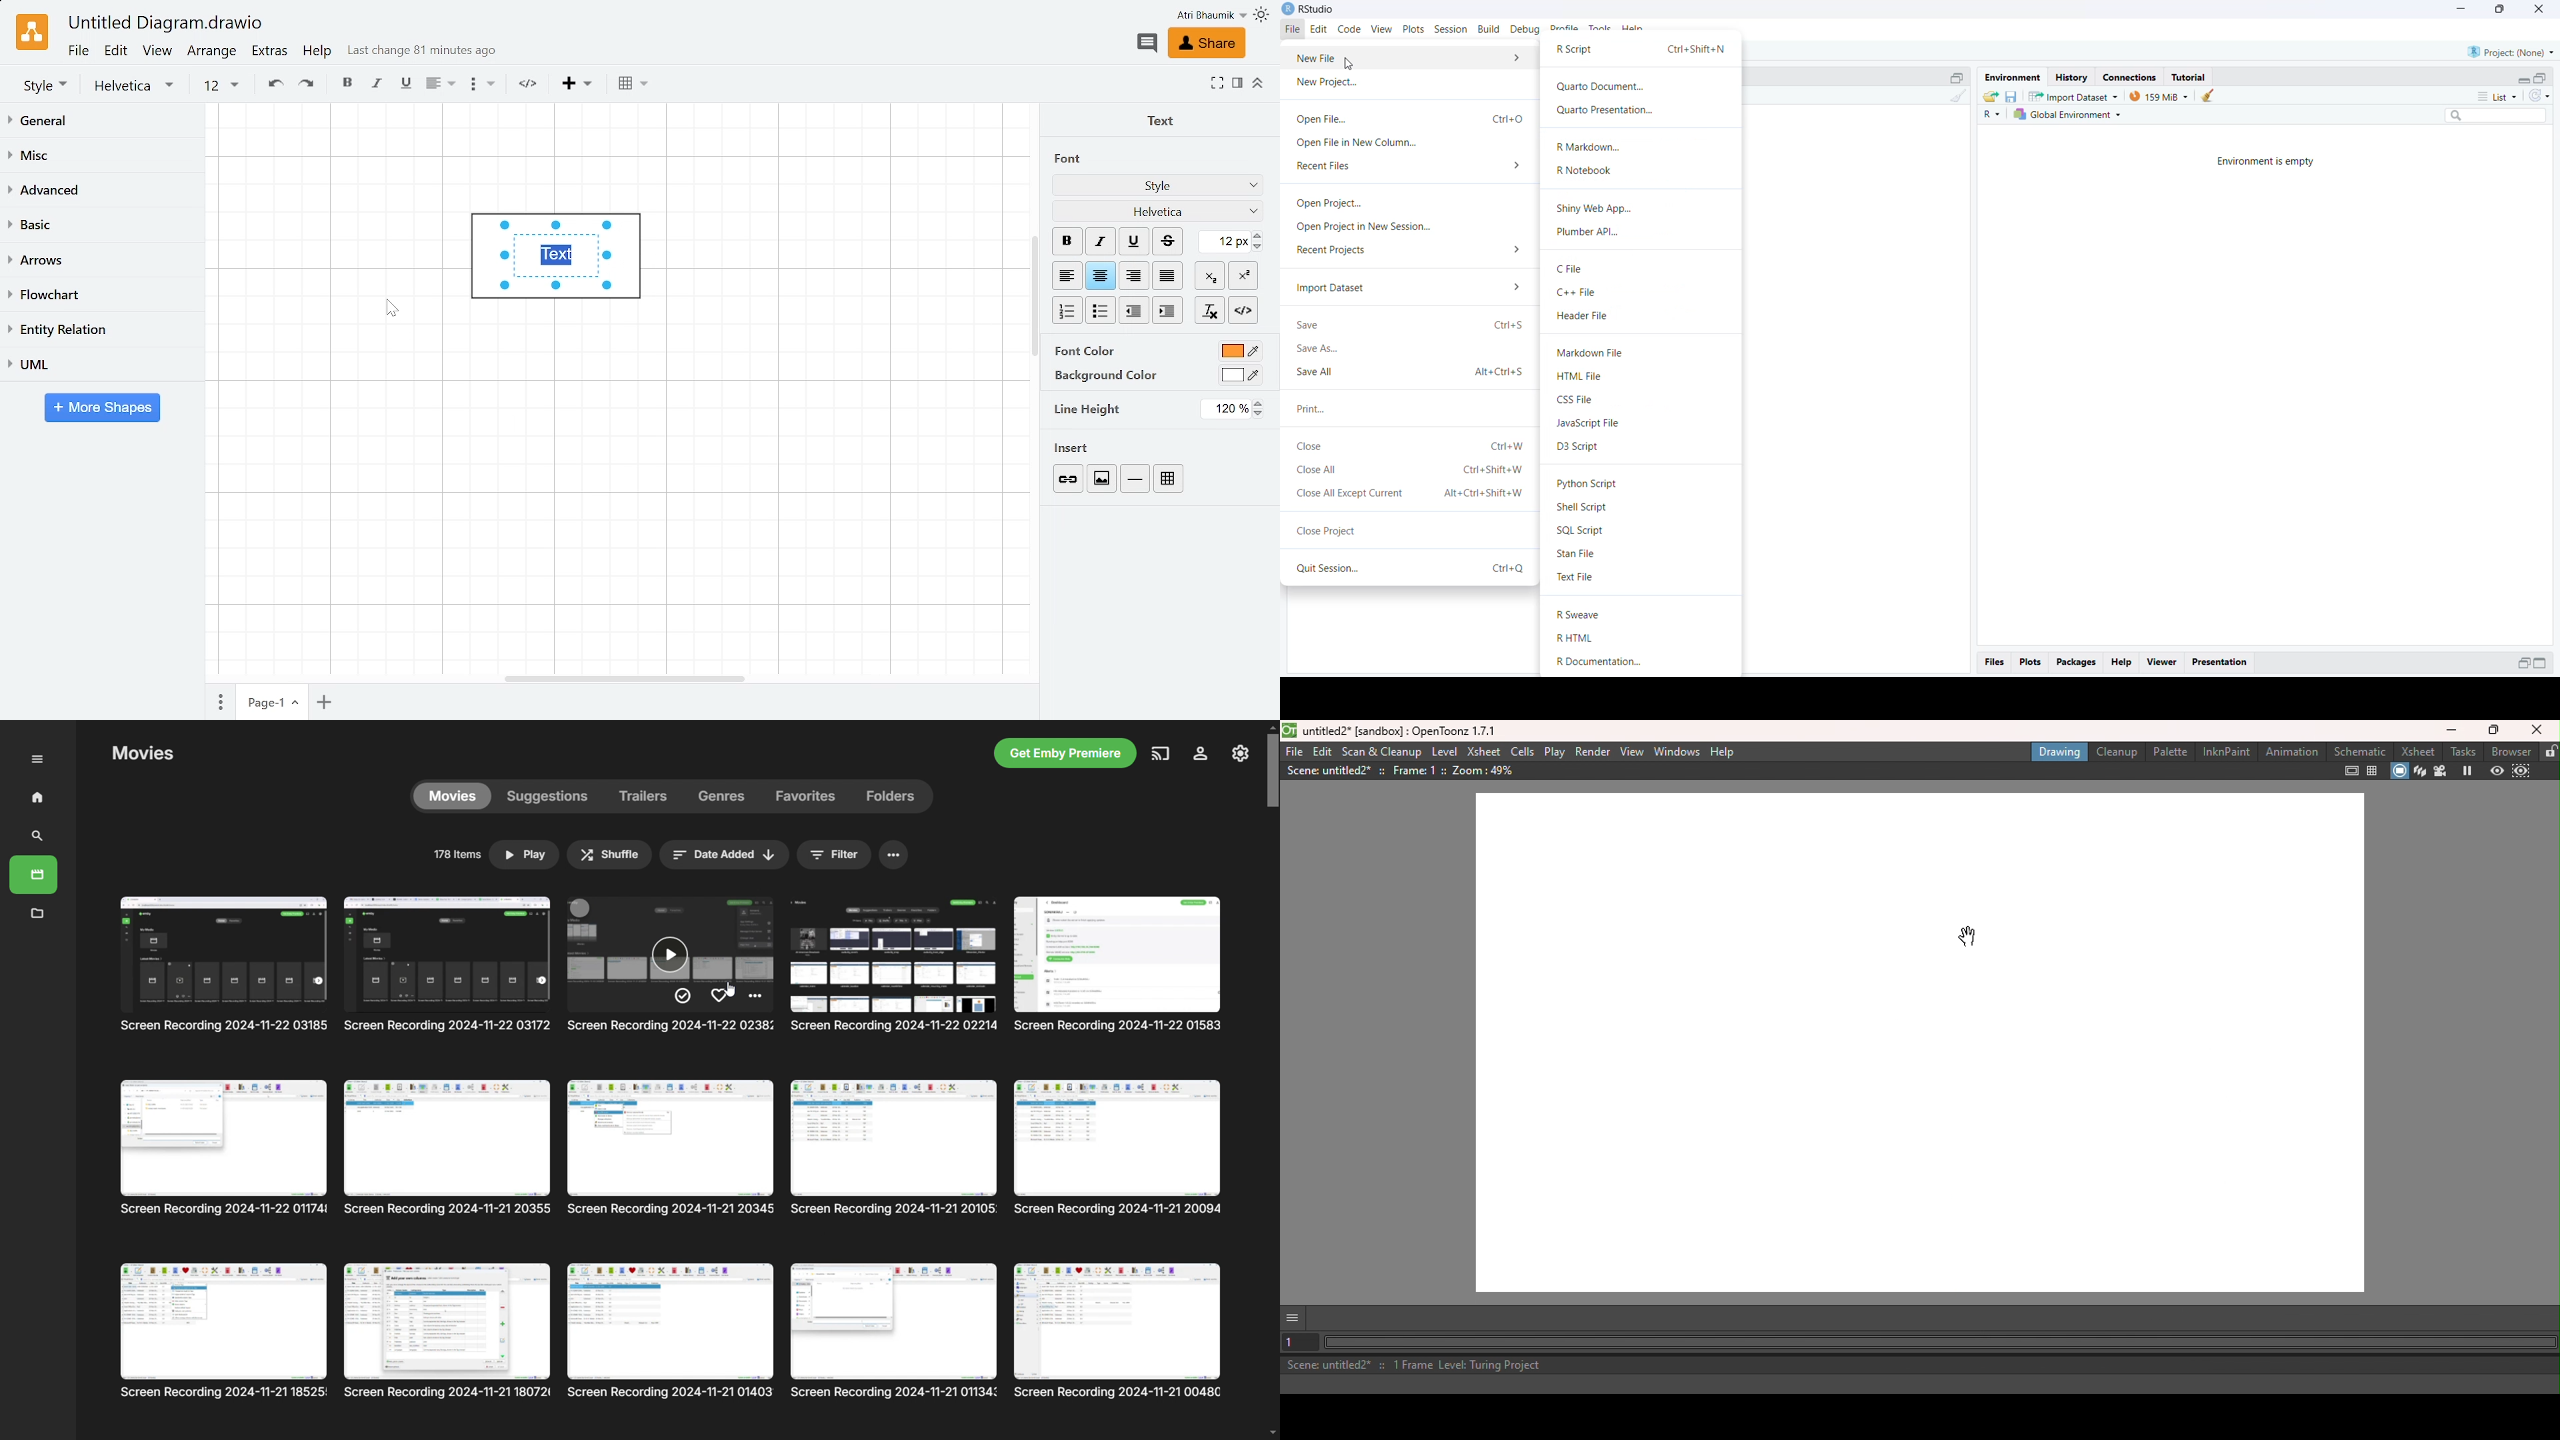 Image resolution: width=2576 pixels, height=1456 pixels. I want to click on R Markdown..., so click(1590, 146).